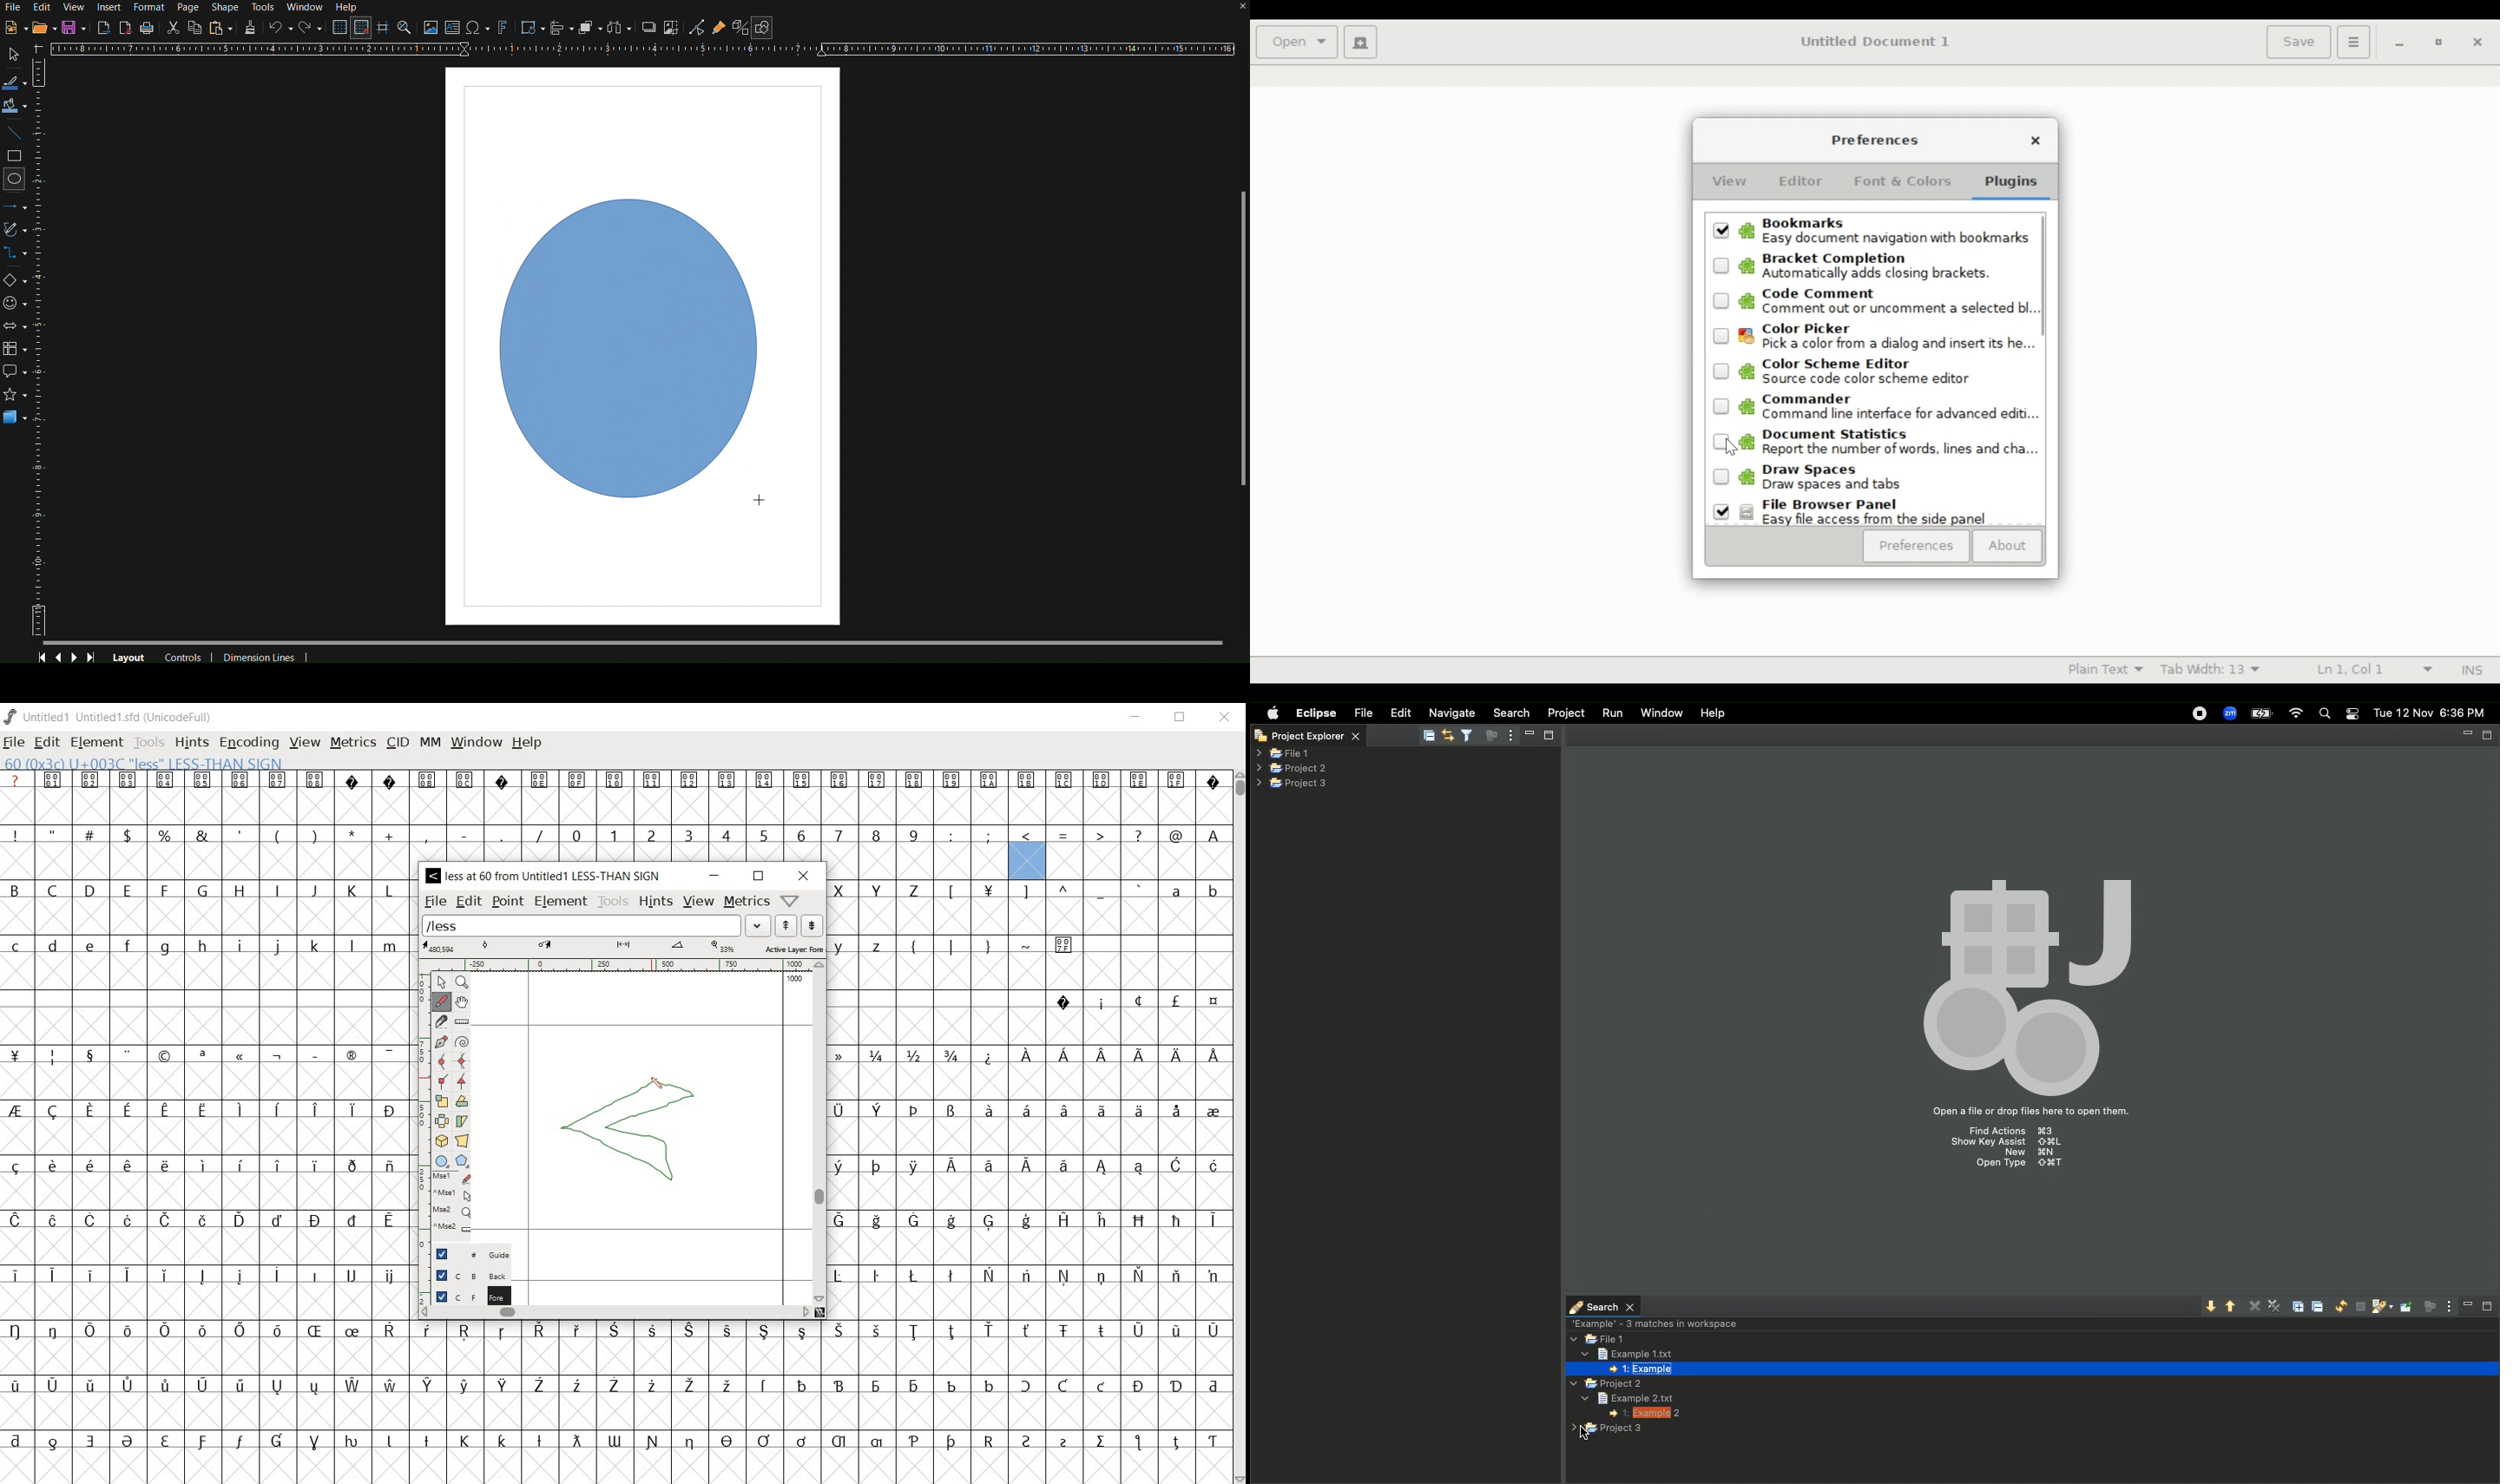 This screenshot has height=1484, width=2520. Describe the element at coordinates (11, 55) in the screenshot. I see `Select` at that location.